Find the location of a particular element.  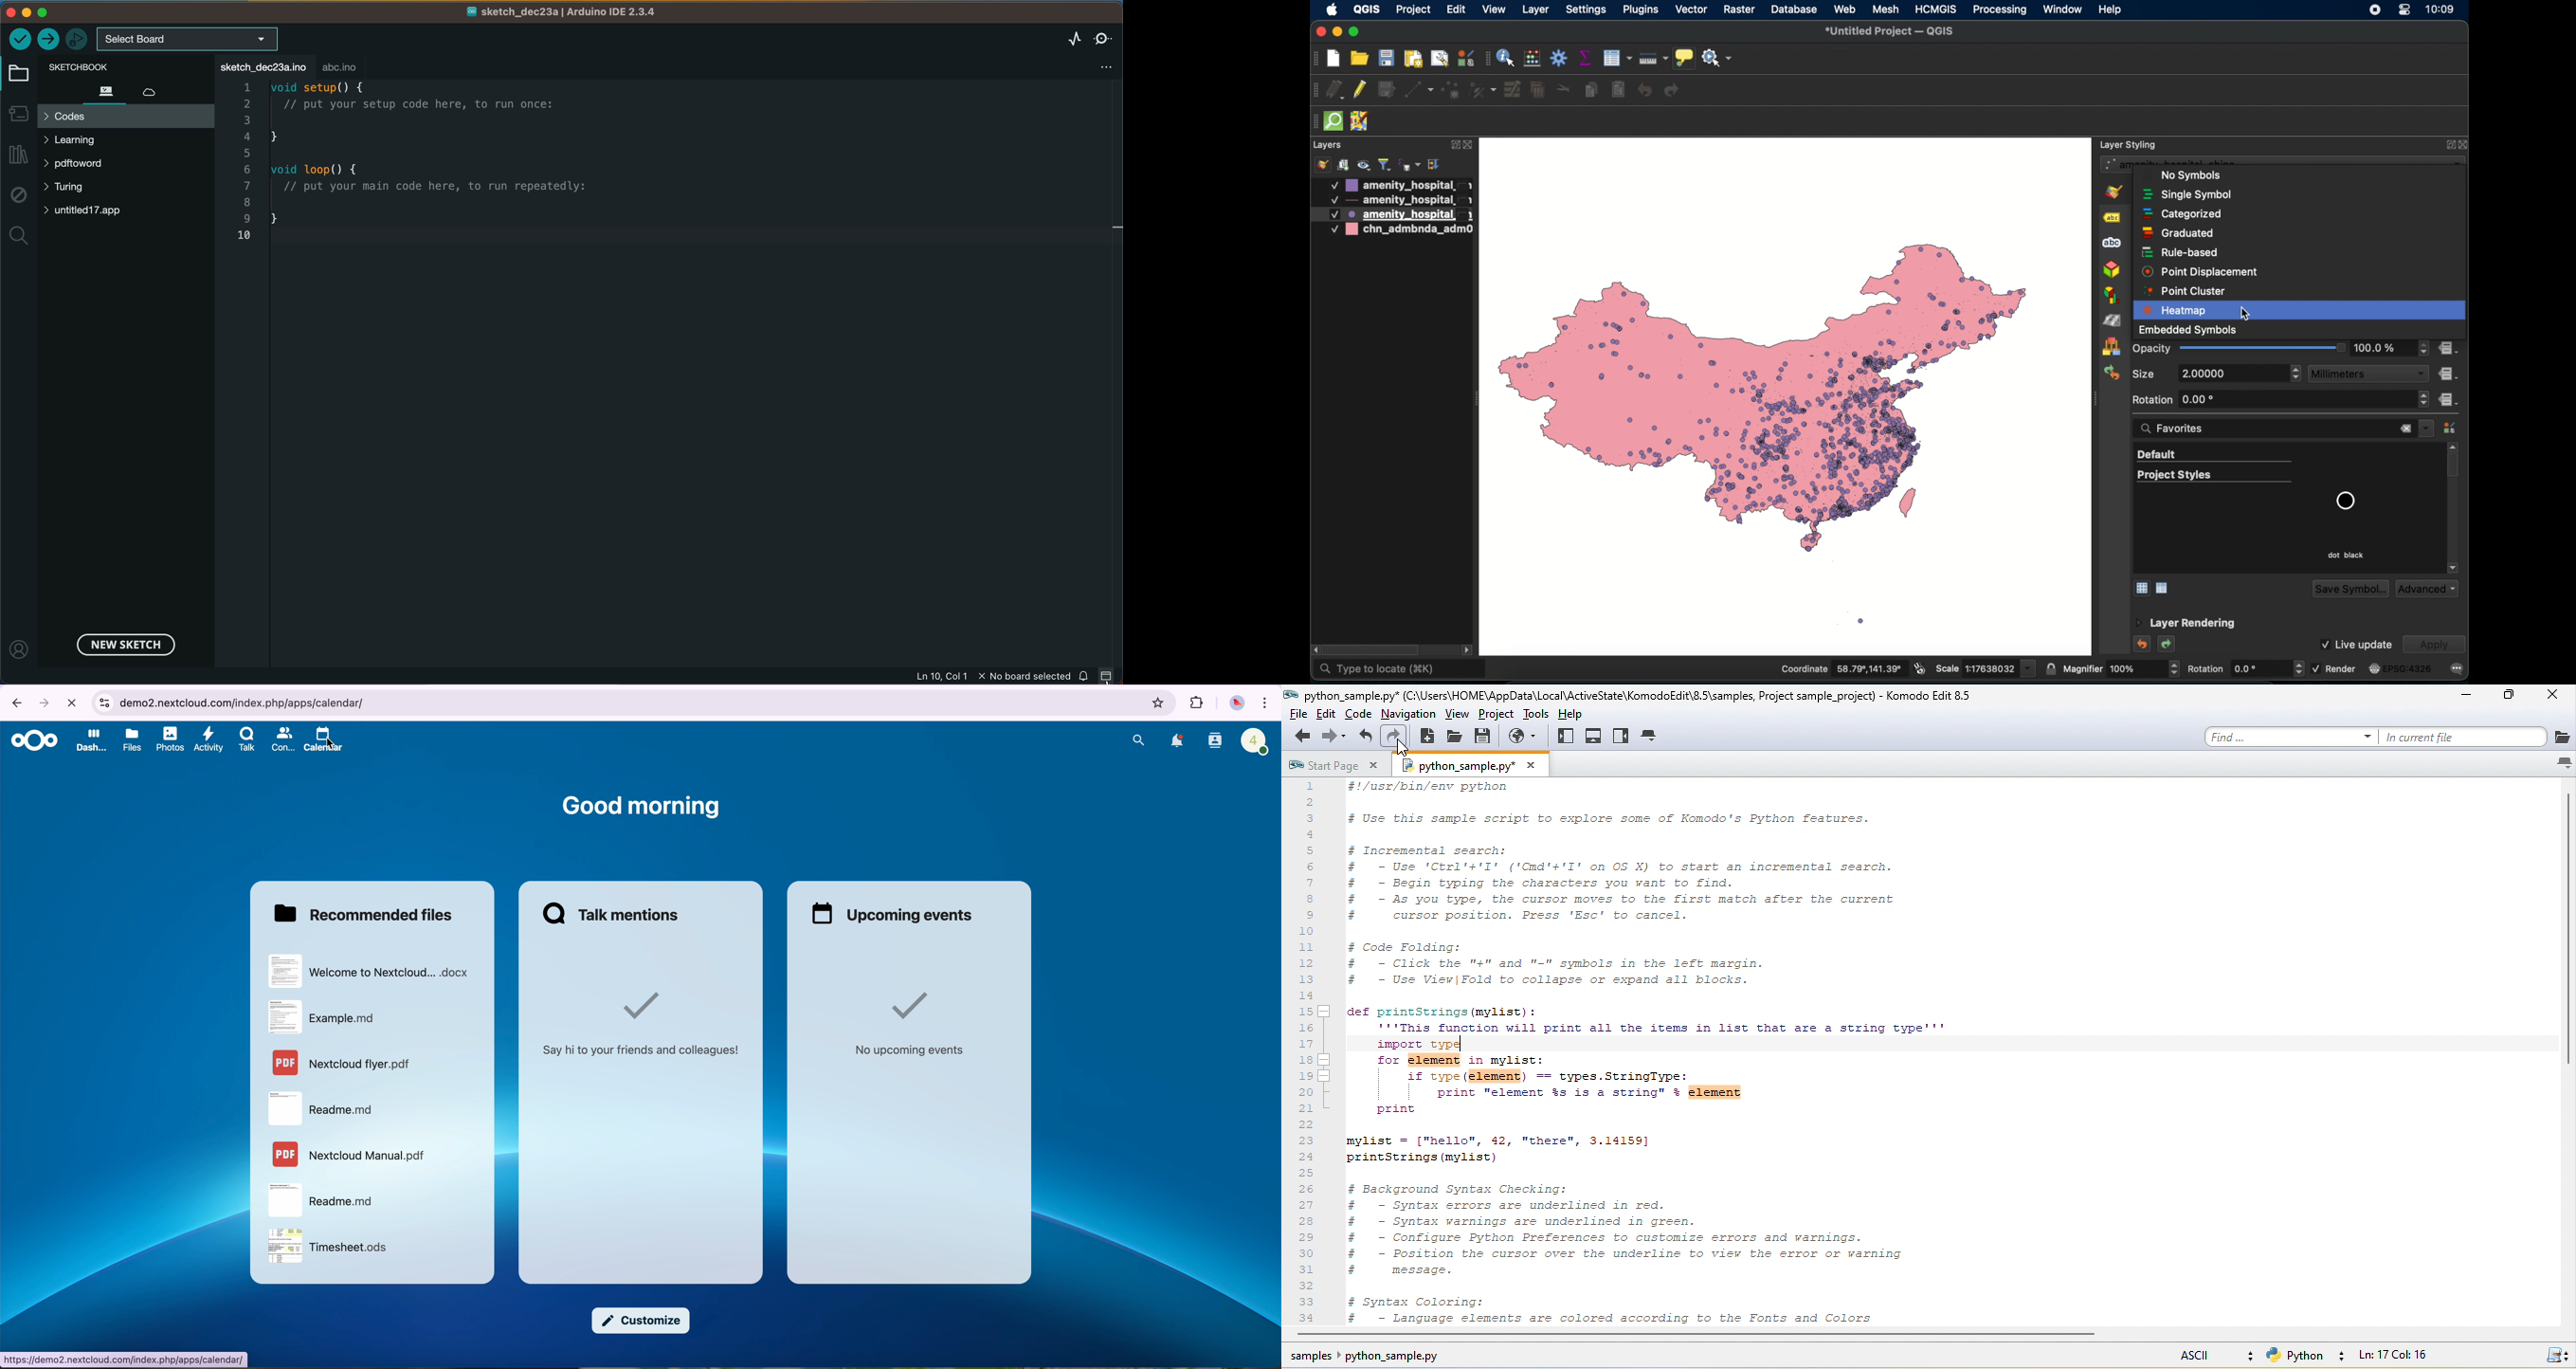

style manager is located at coordinates (2111, 347).